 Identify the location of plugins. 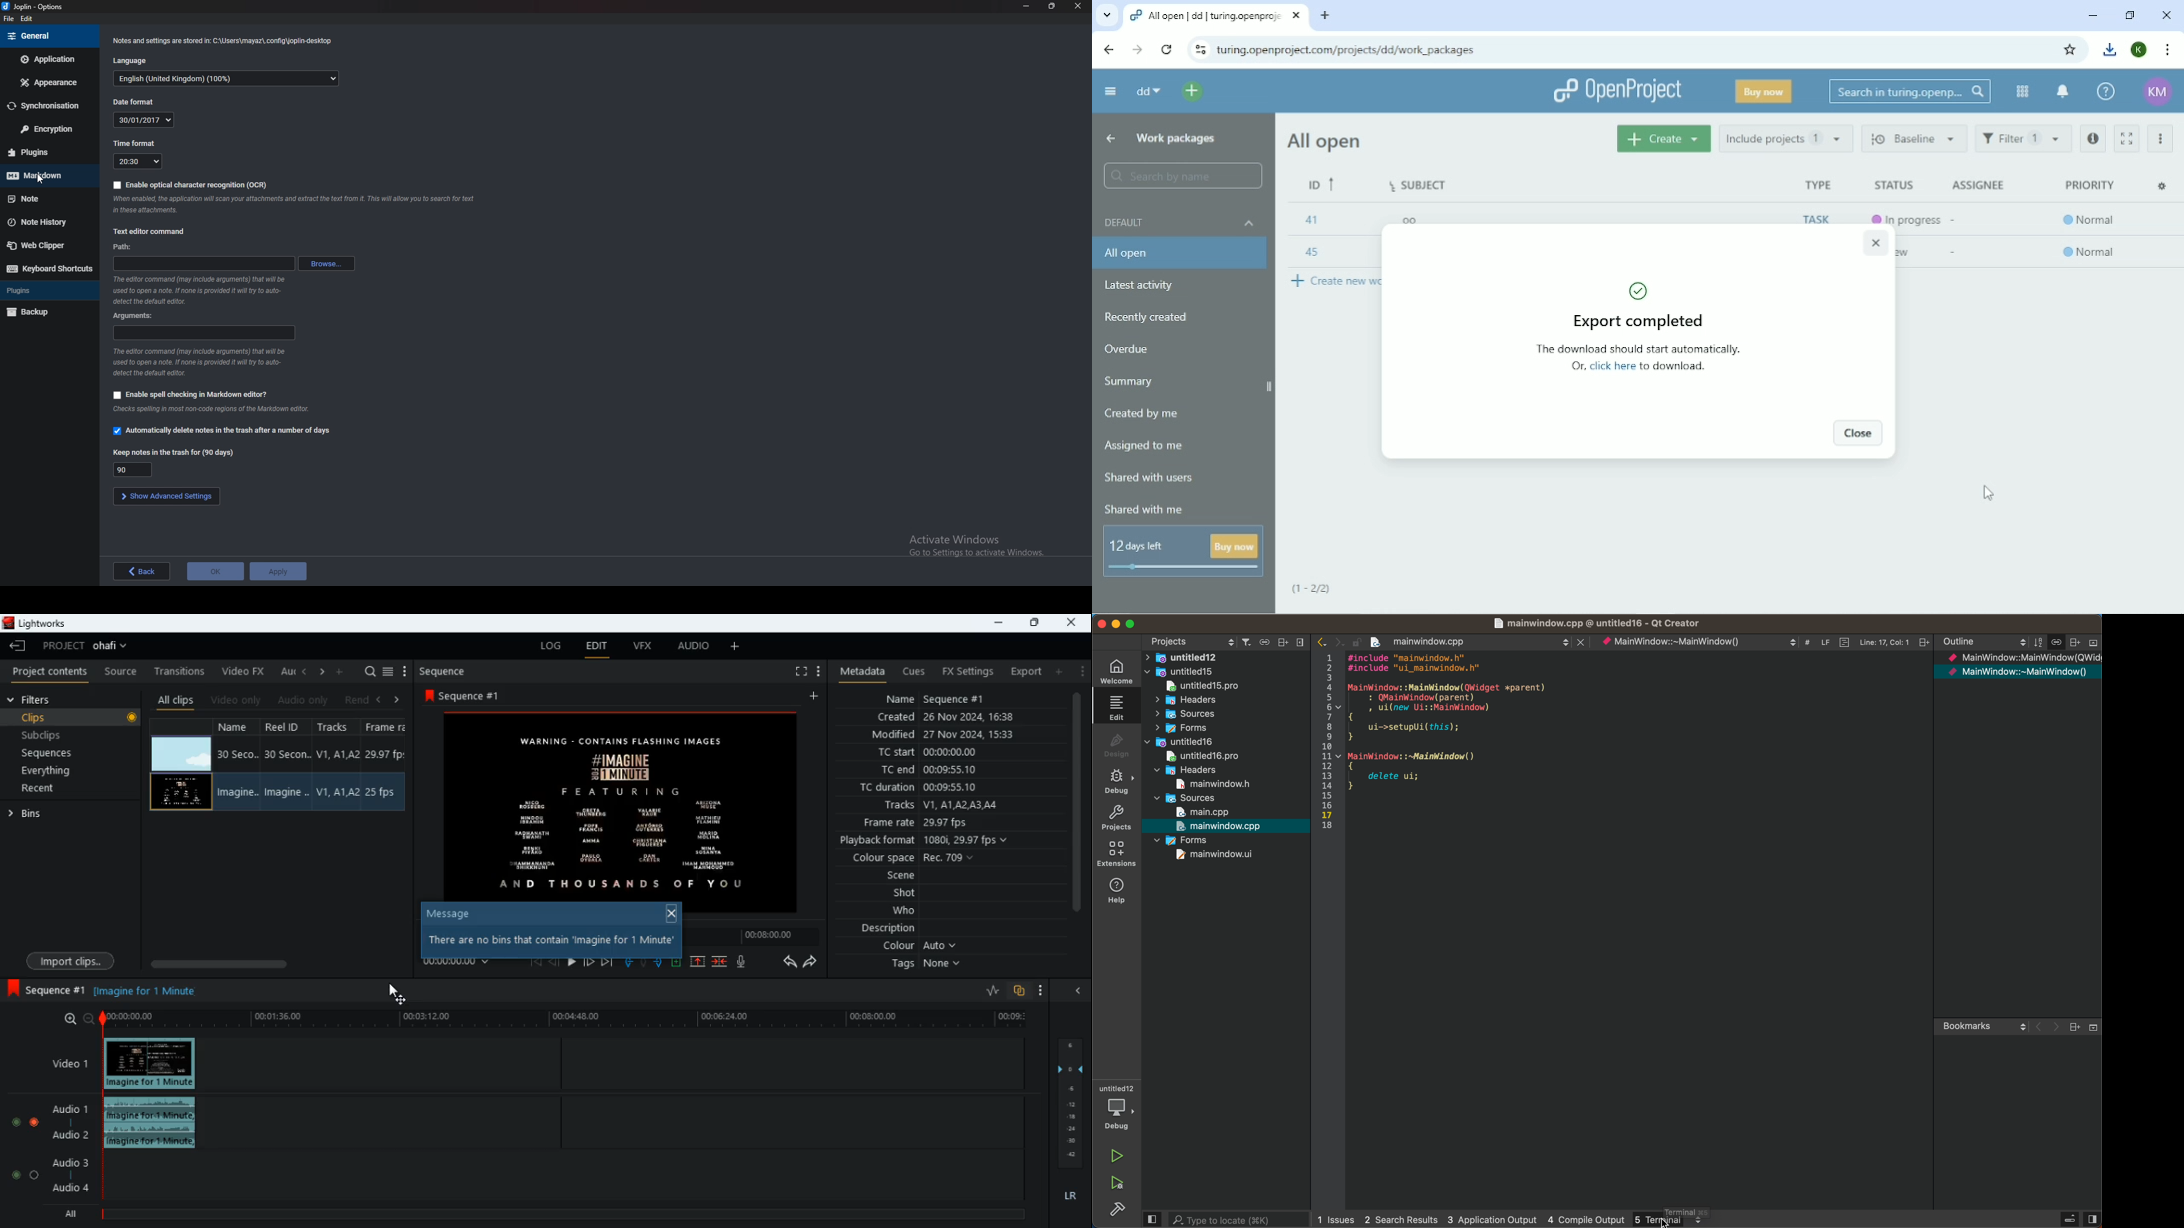
(49, 290).